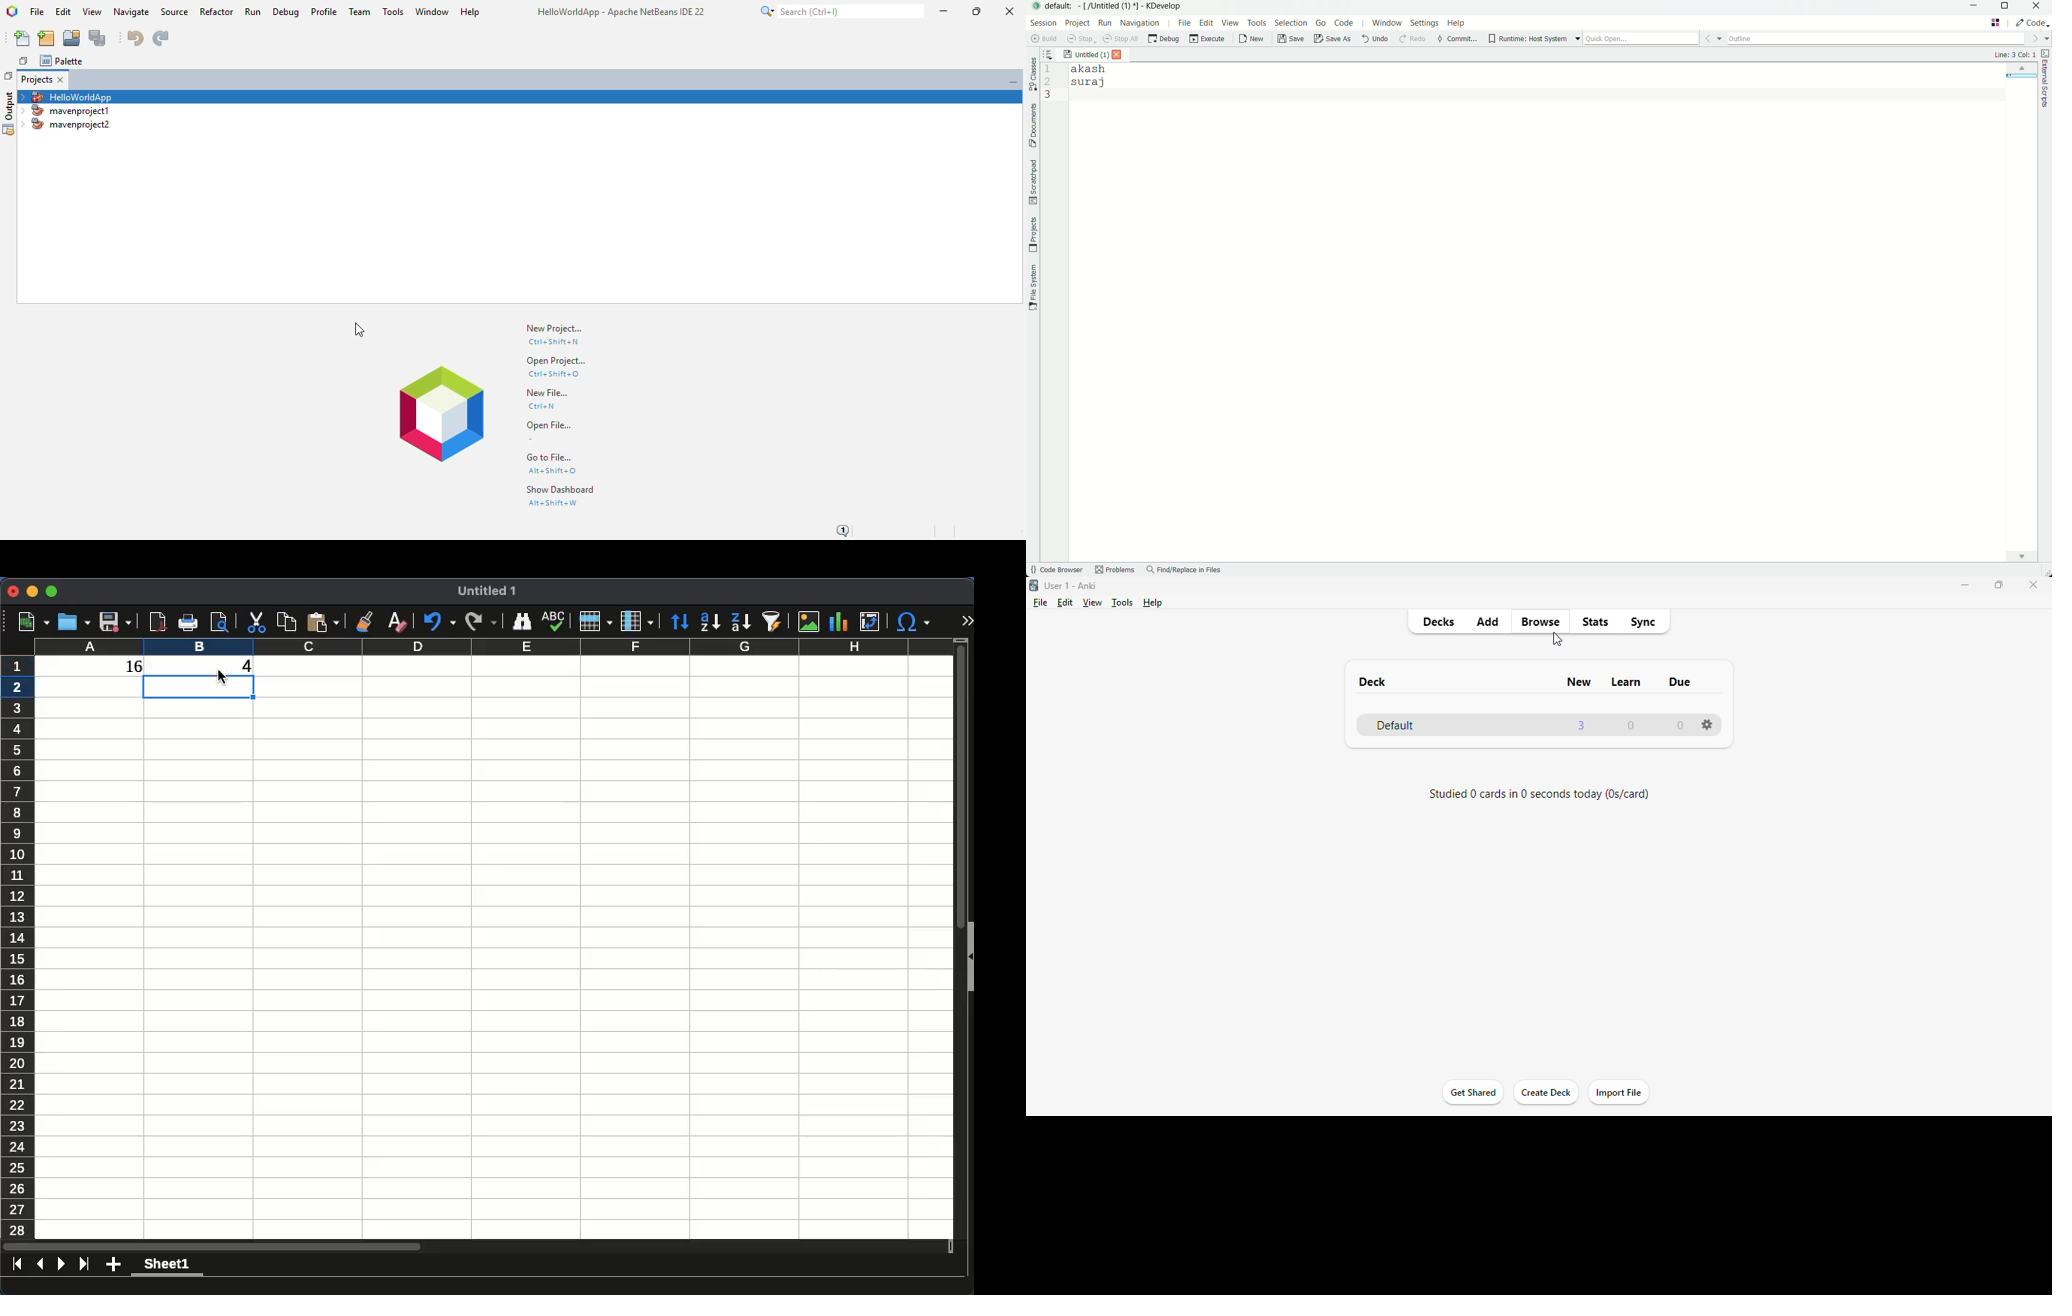  Describe the element at coordinates (482, 622) in the screenshot. I see `redo` at that location.